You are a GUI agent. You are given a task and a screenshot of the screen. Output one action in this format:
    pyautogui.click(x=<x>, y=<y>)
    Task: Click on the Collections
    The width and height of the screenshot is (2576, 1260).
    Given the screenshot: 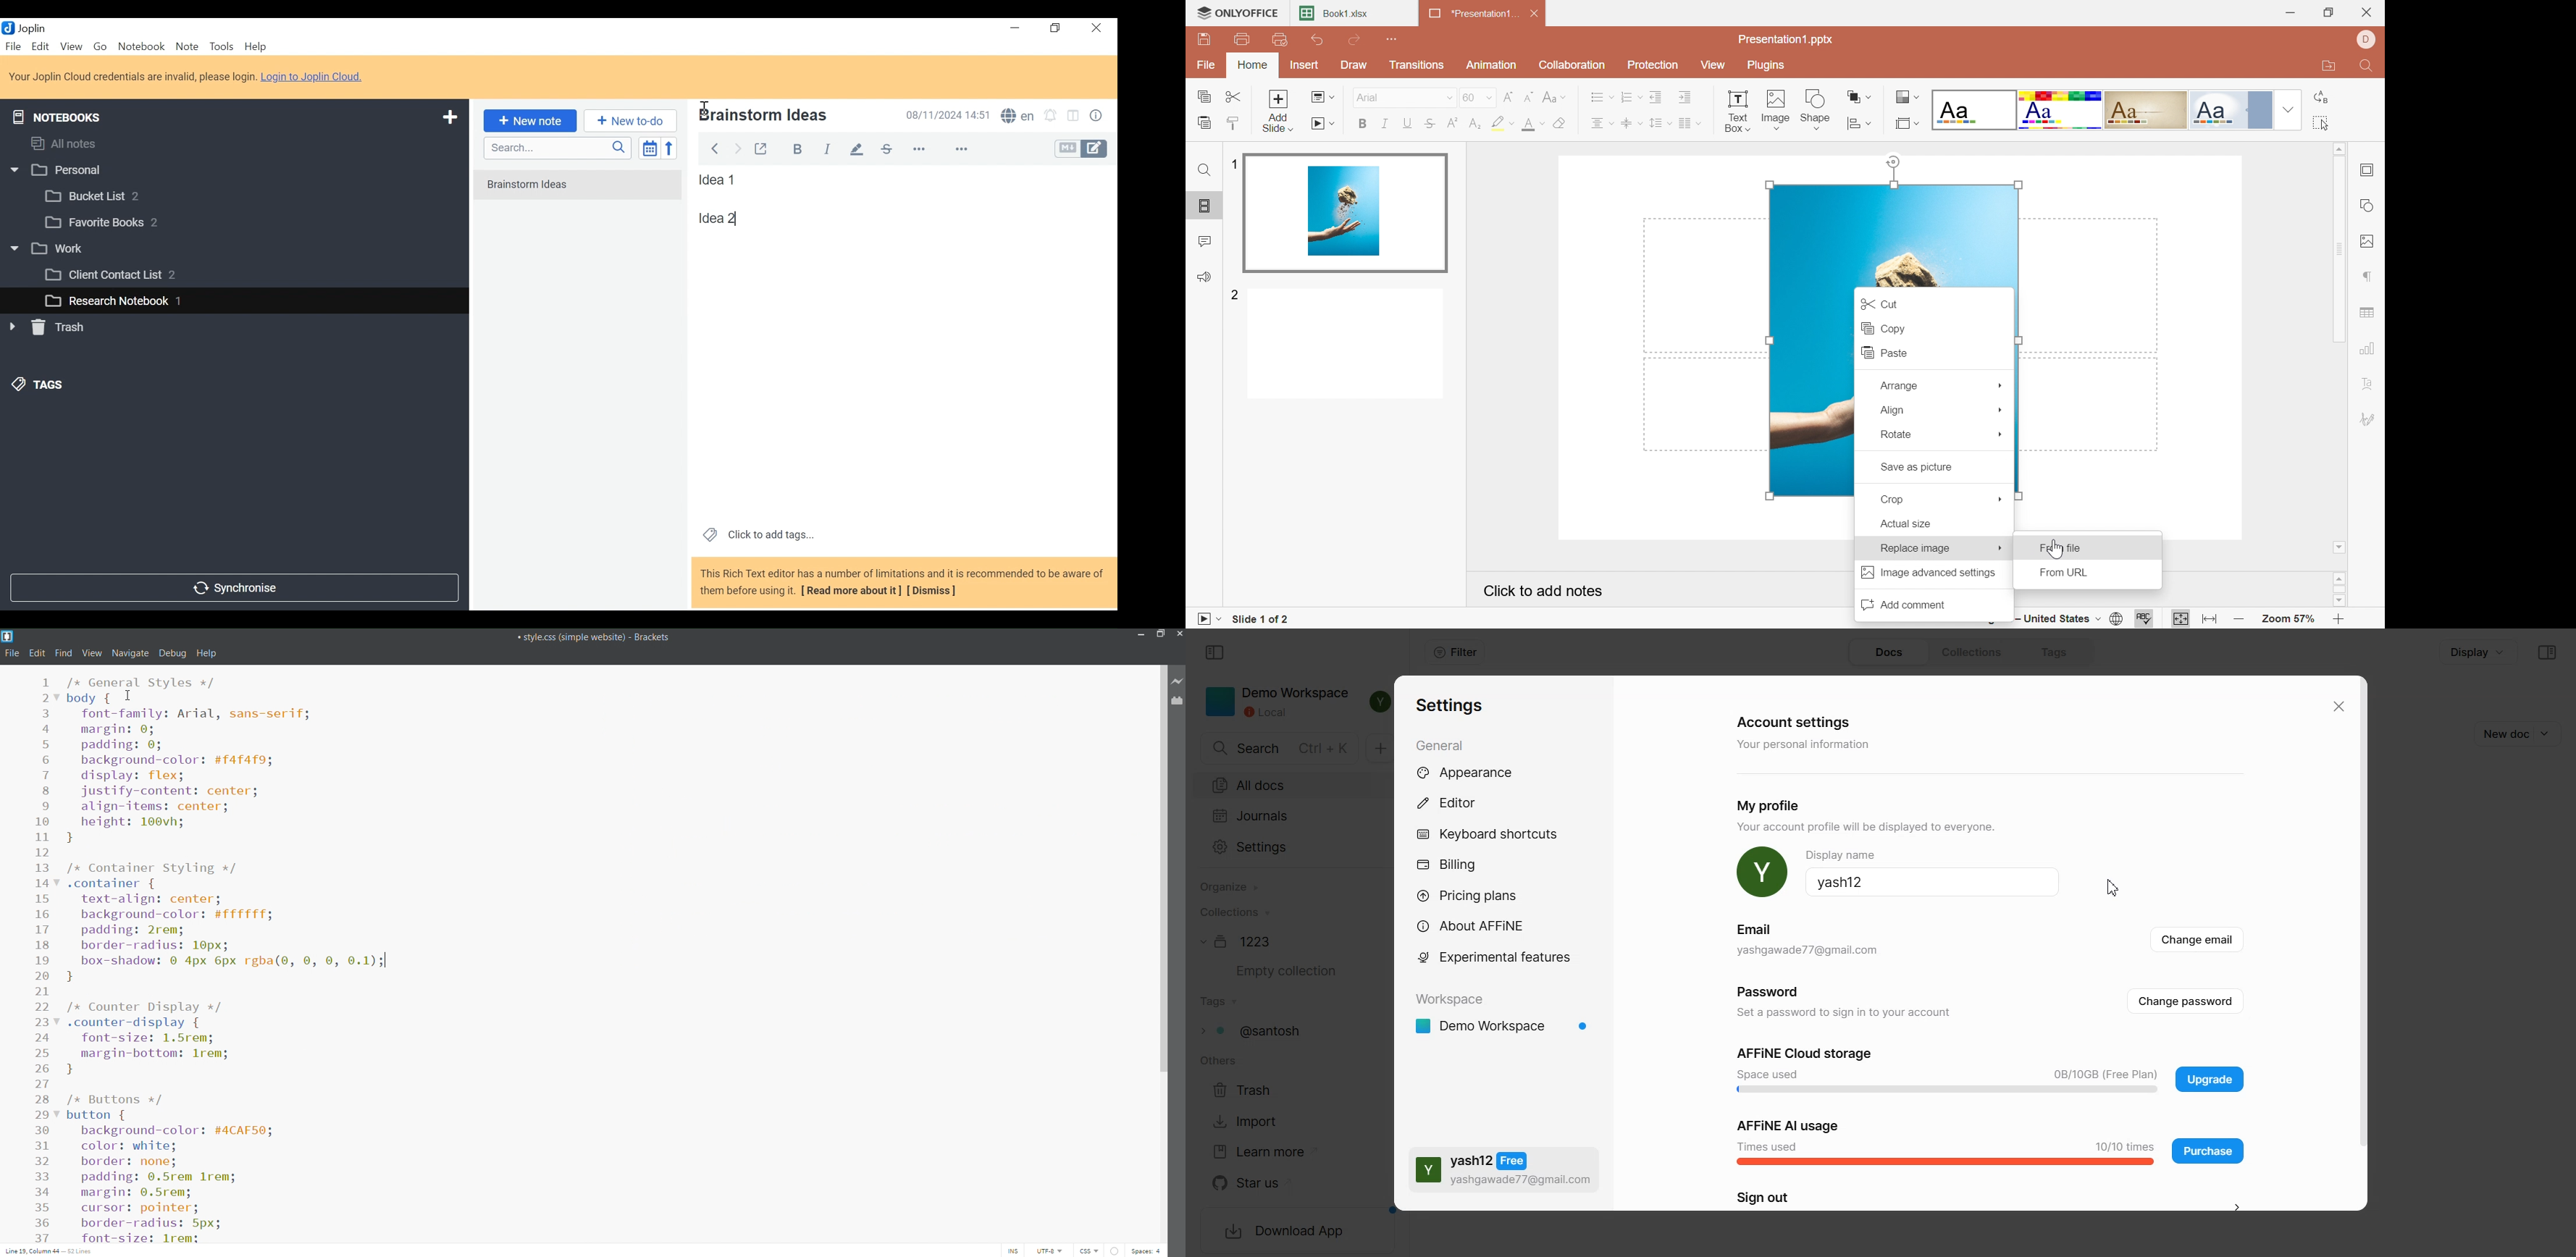 What is the action you would take?
    pyautogui.click(x=1233, y=912)
    